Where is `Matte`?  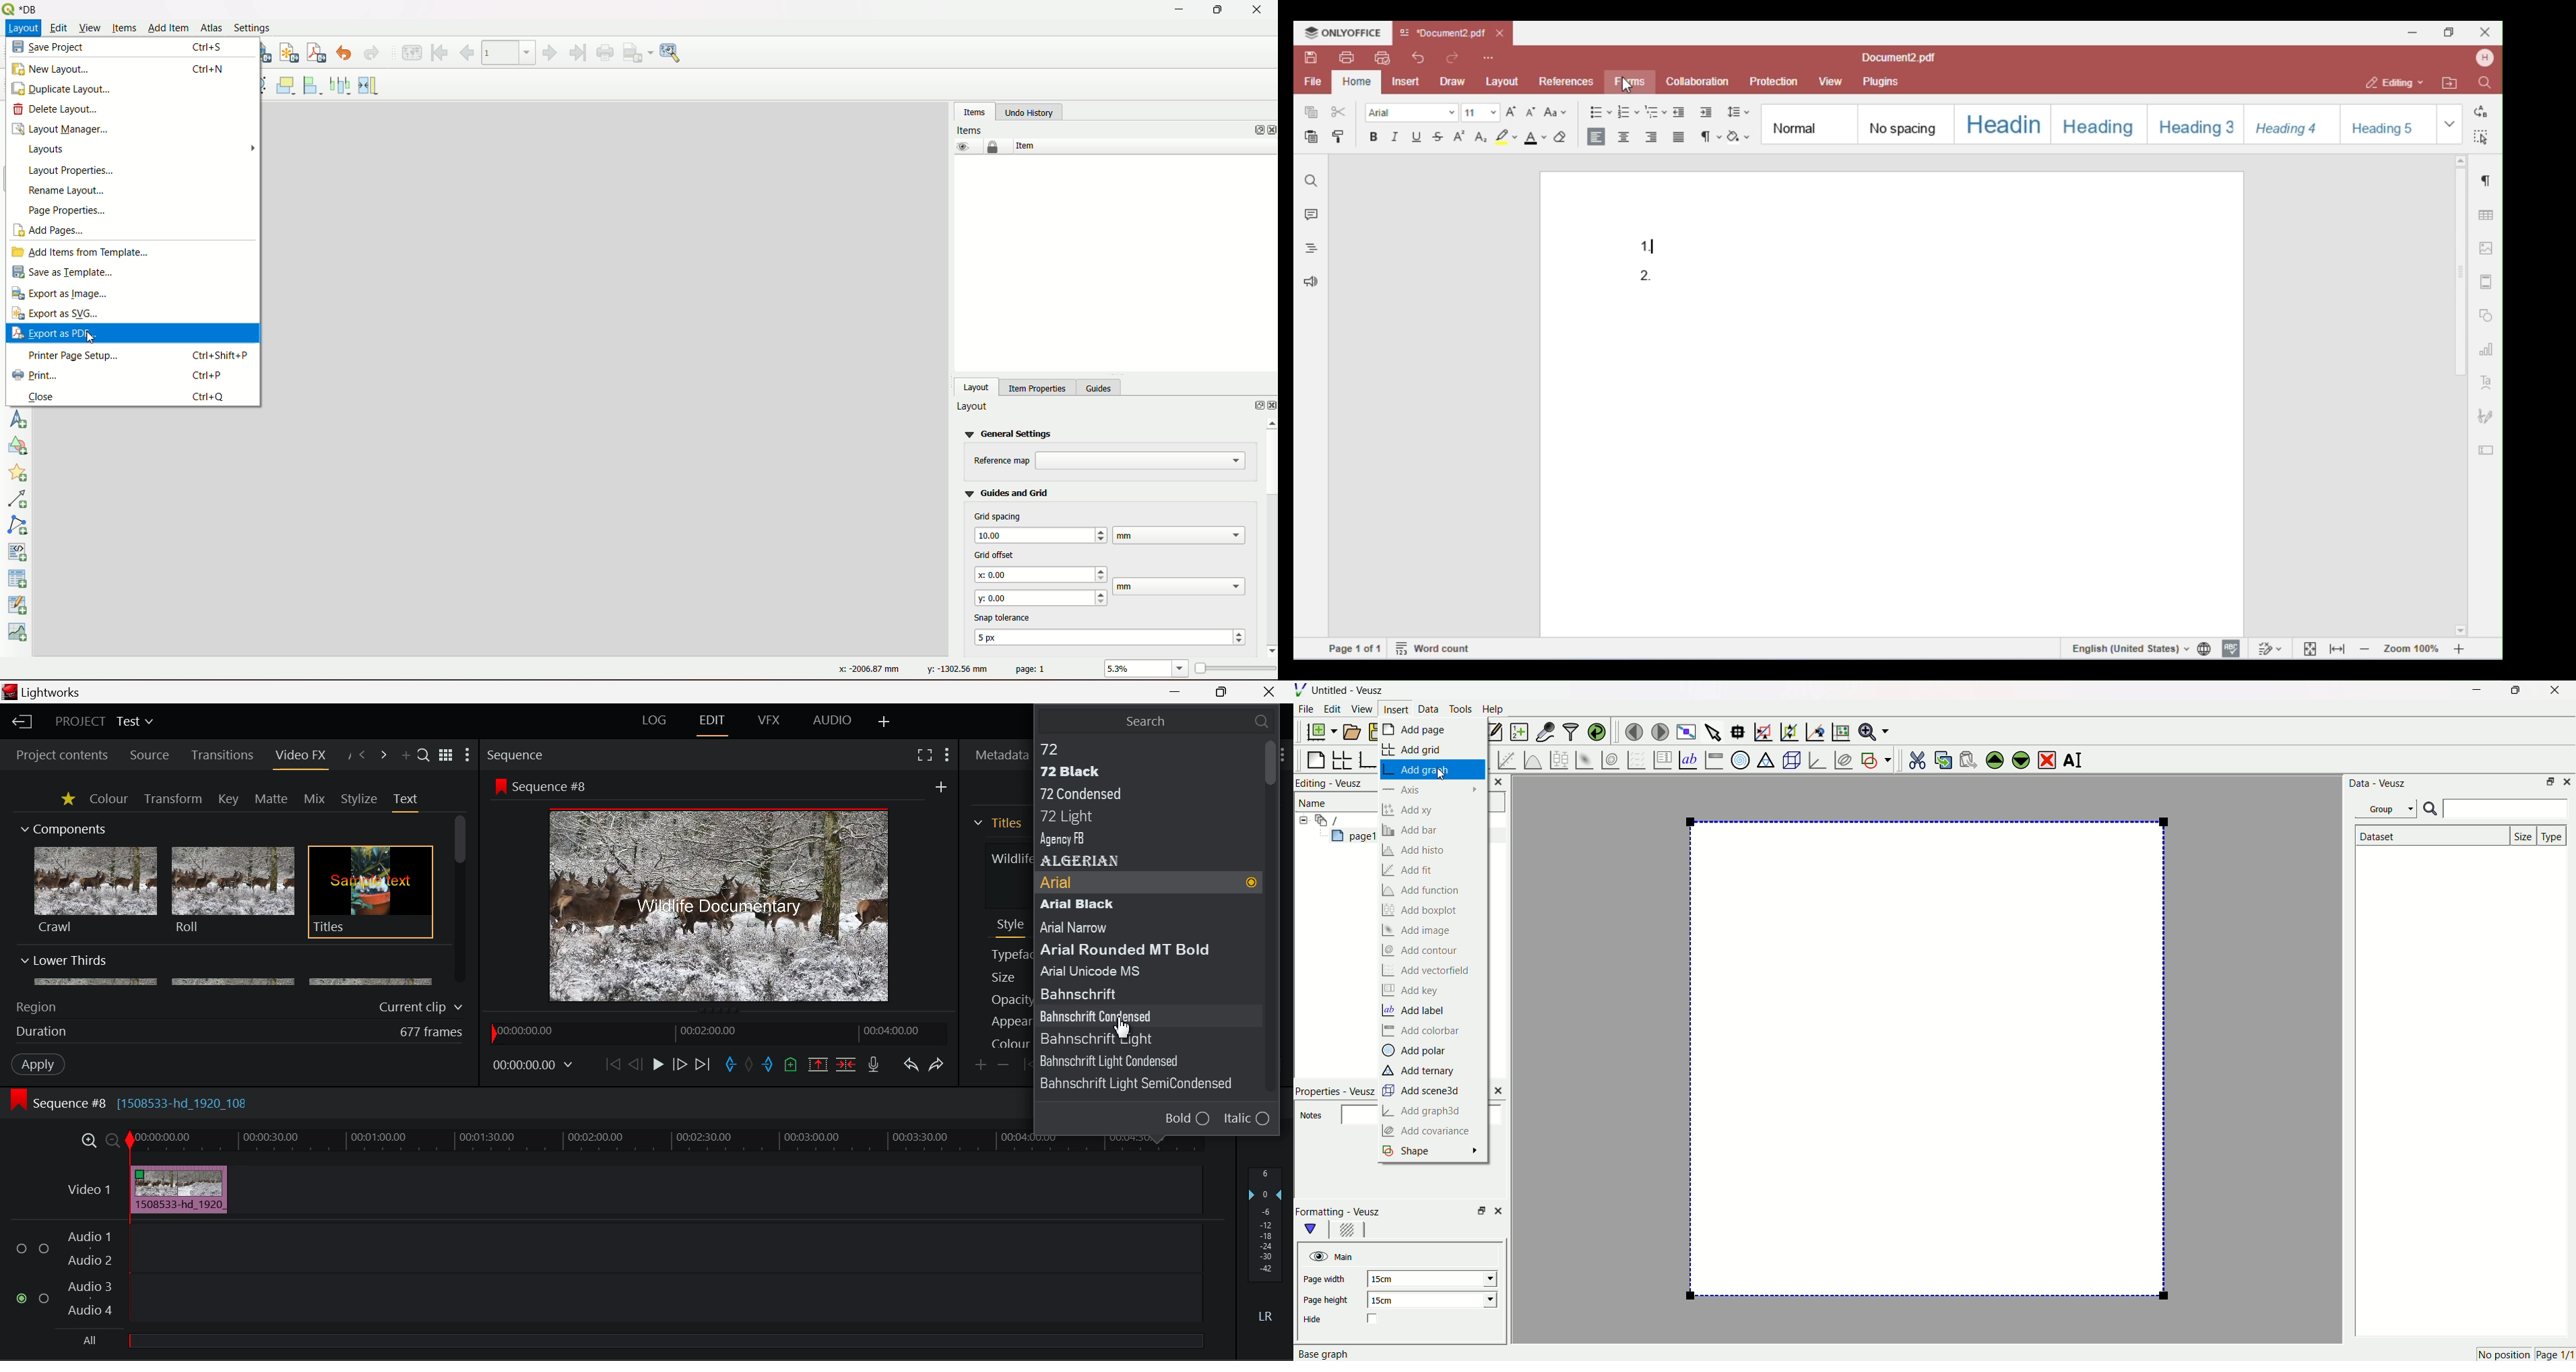 Matte is located at coordinates (270, 798).